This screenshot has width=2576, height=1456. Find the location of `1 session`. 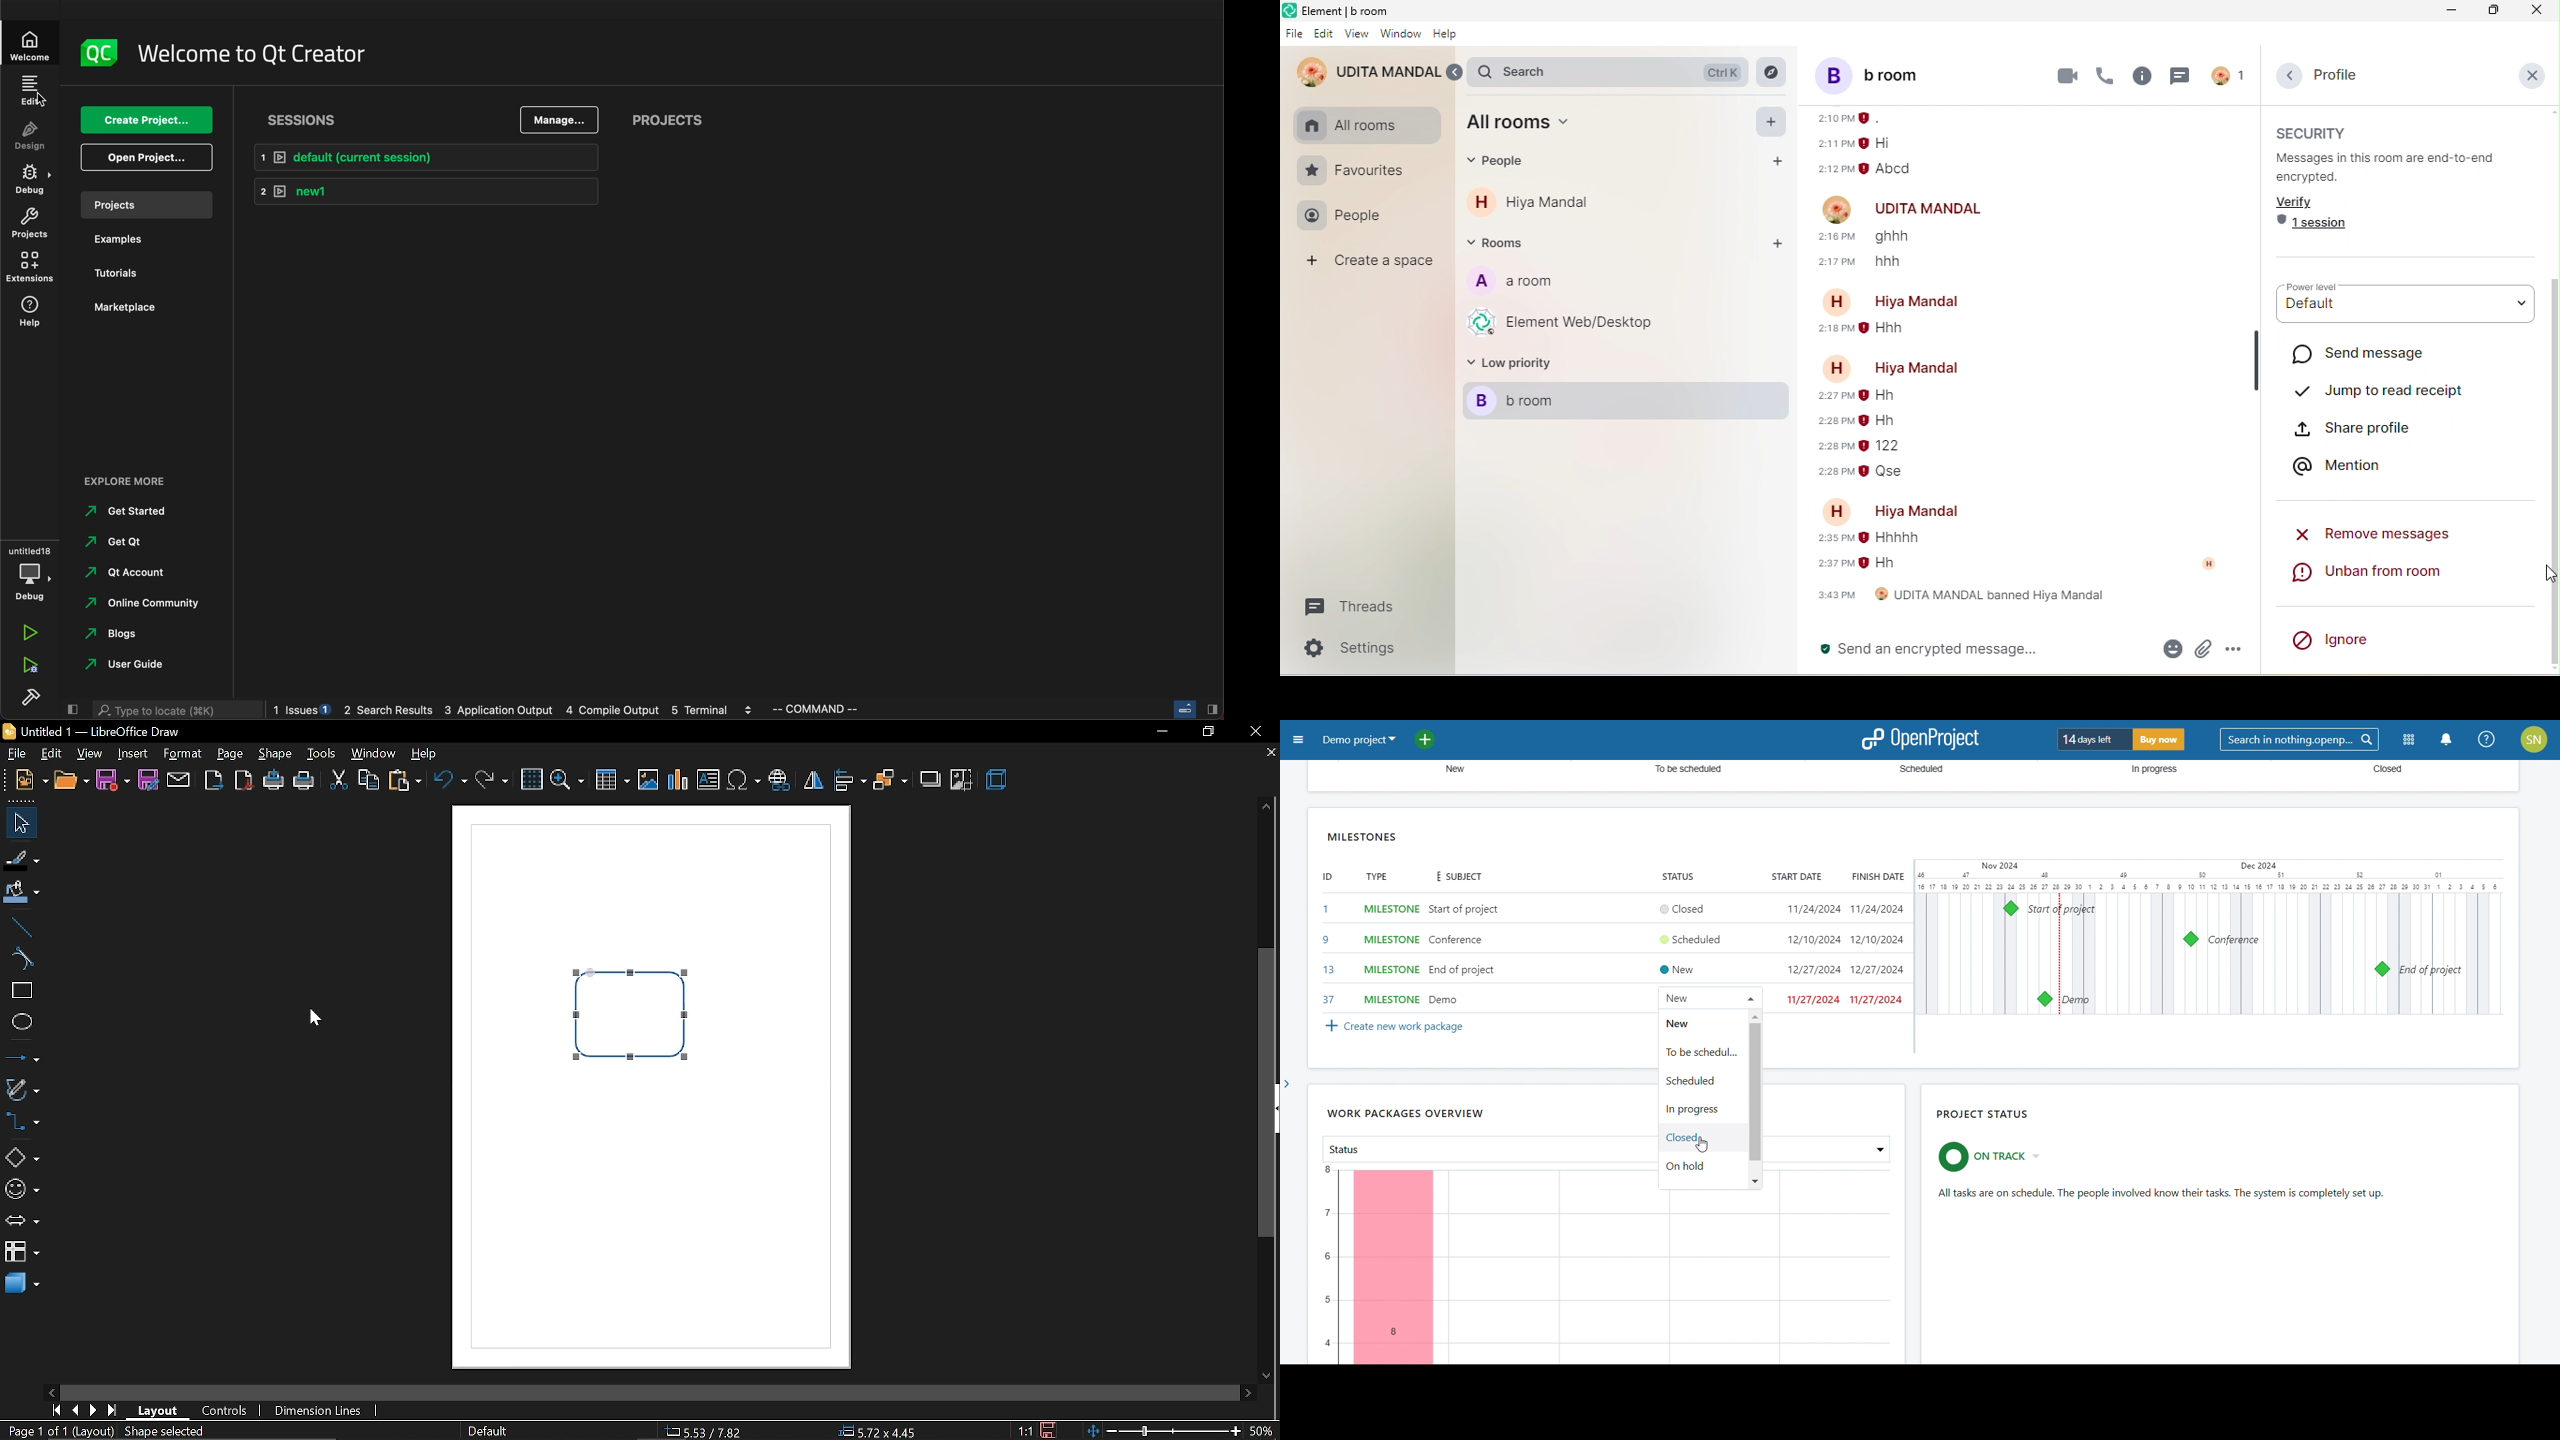

1 session is located at coordinates (2315, 227).